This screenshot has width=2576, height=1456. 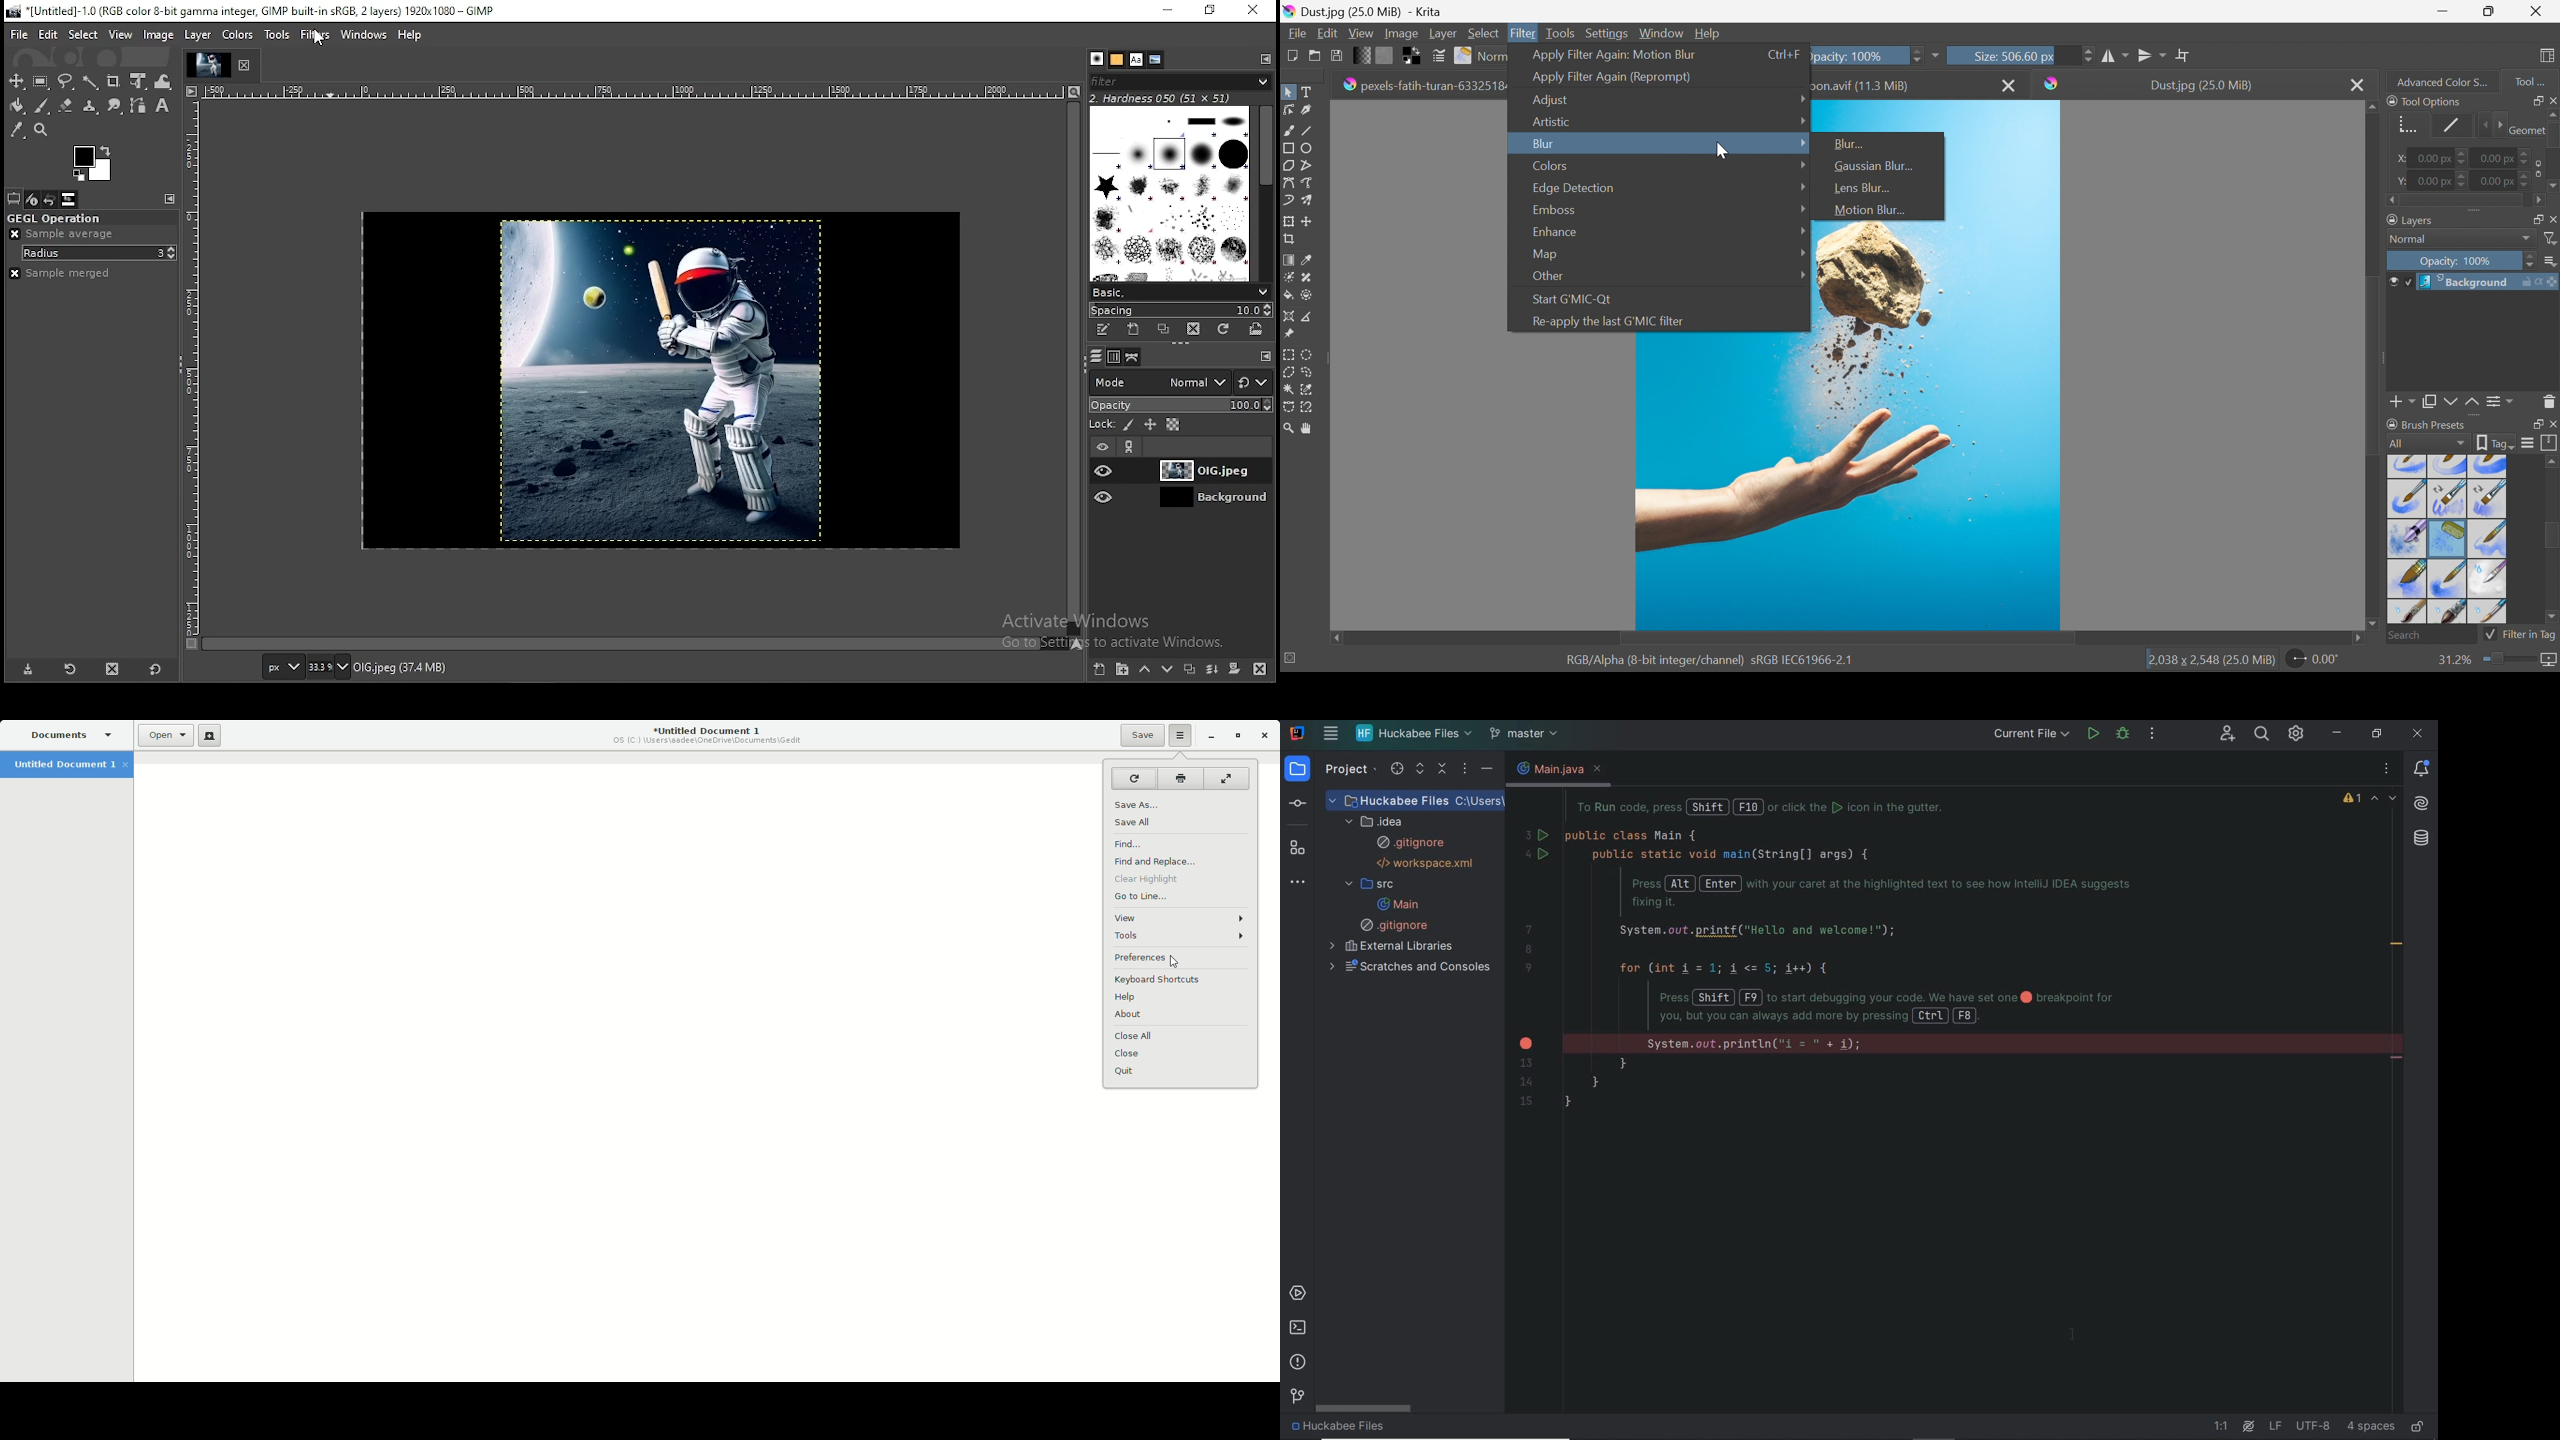 I want to click on close, so click(x=2417, y=735).